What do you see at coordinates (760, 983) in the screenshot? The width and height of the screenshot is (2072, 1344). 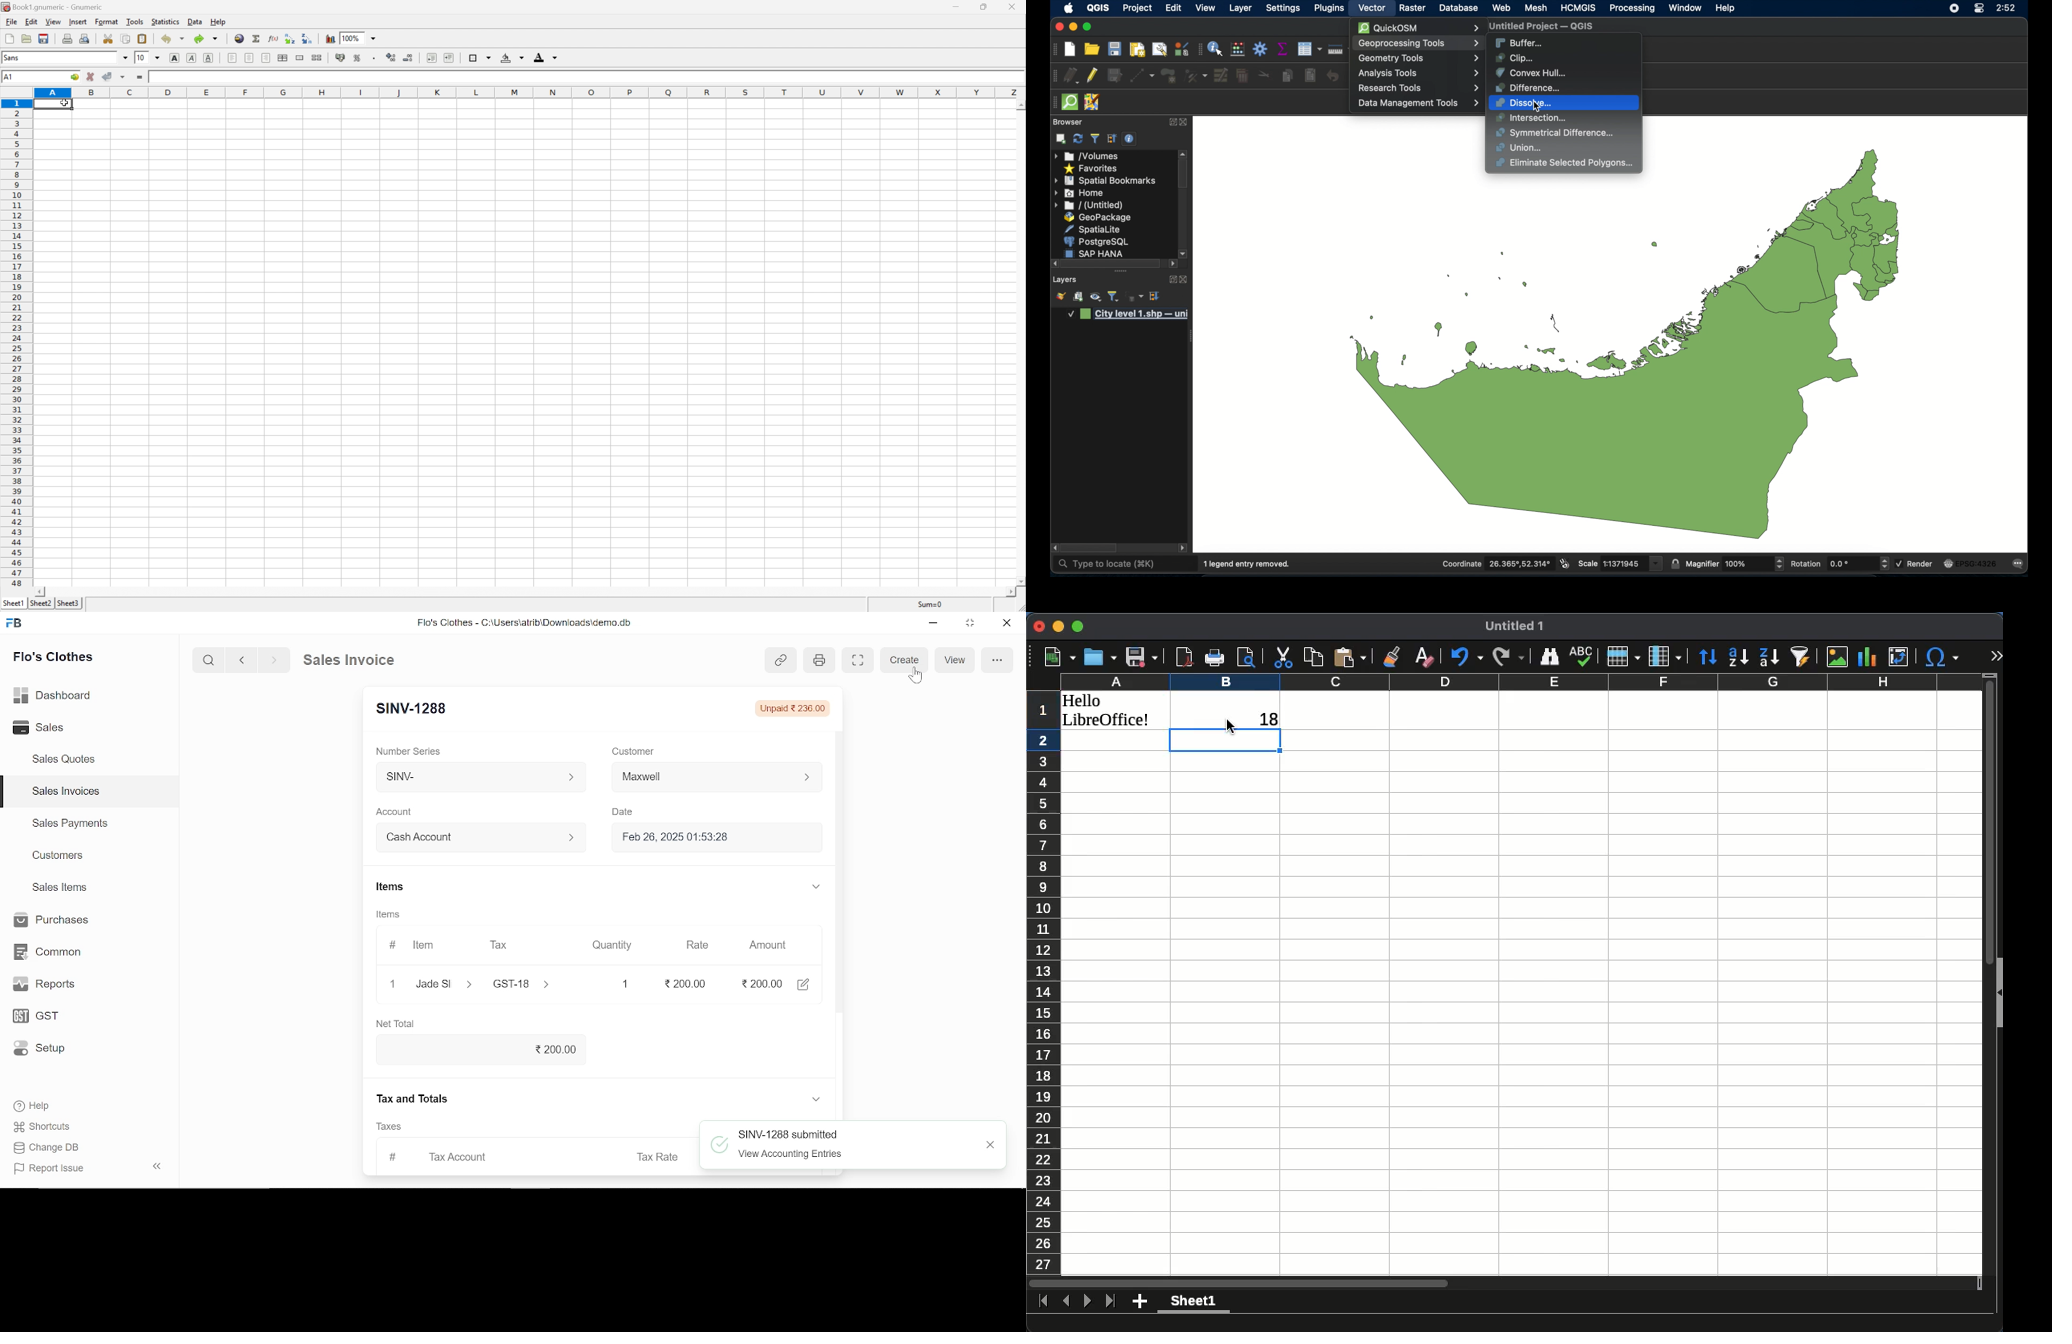 I see `2,999.00` at bounding box center [760, 983].